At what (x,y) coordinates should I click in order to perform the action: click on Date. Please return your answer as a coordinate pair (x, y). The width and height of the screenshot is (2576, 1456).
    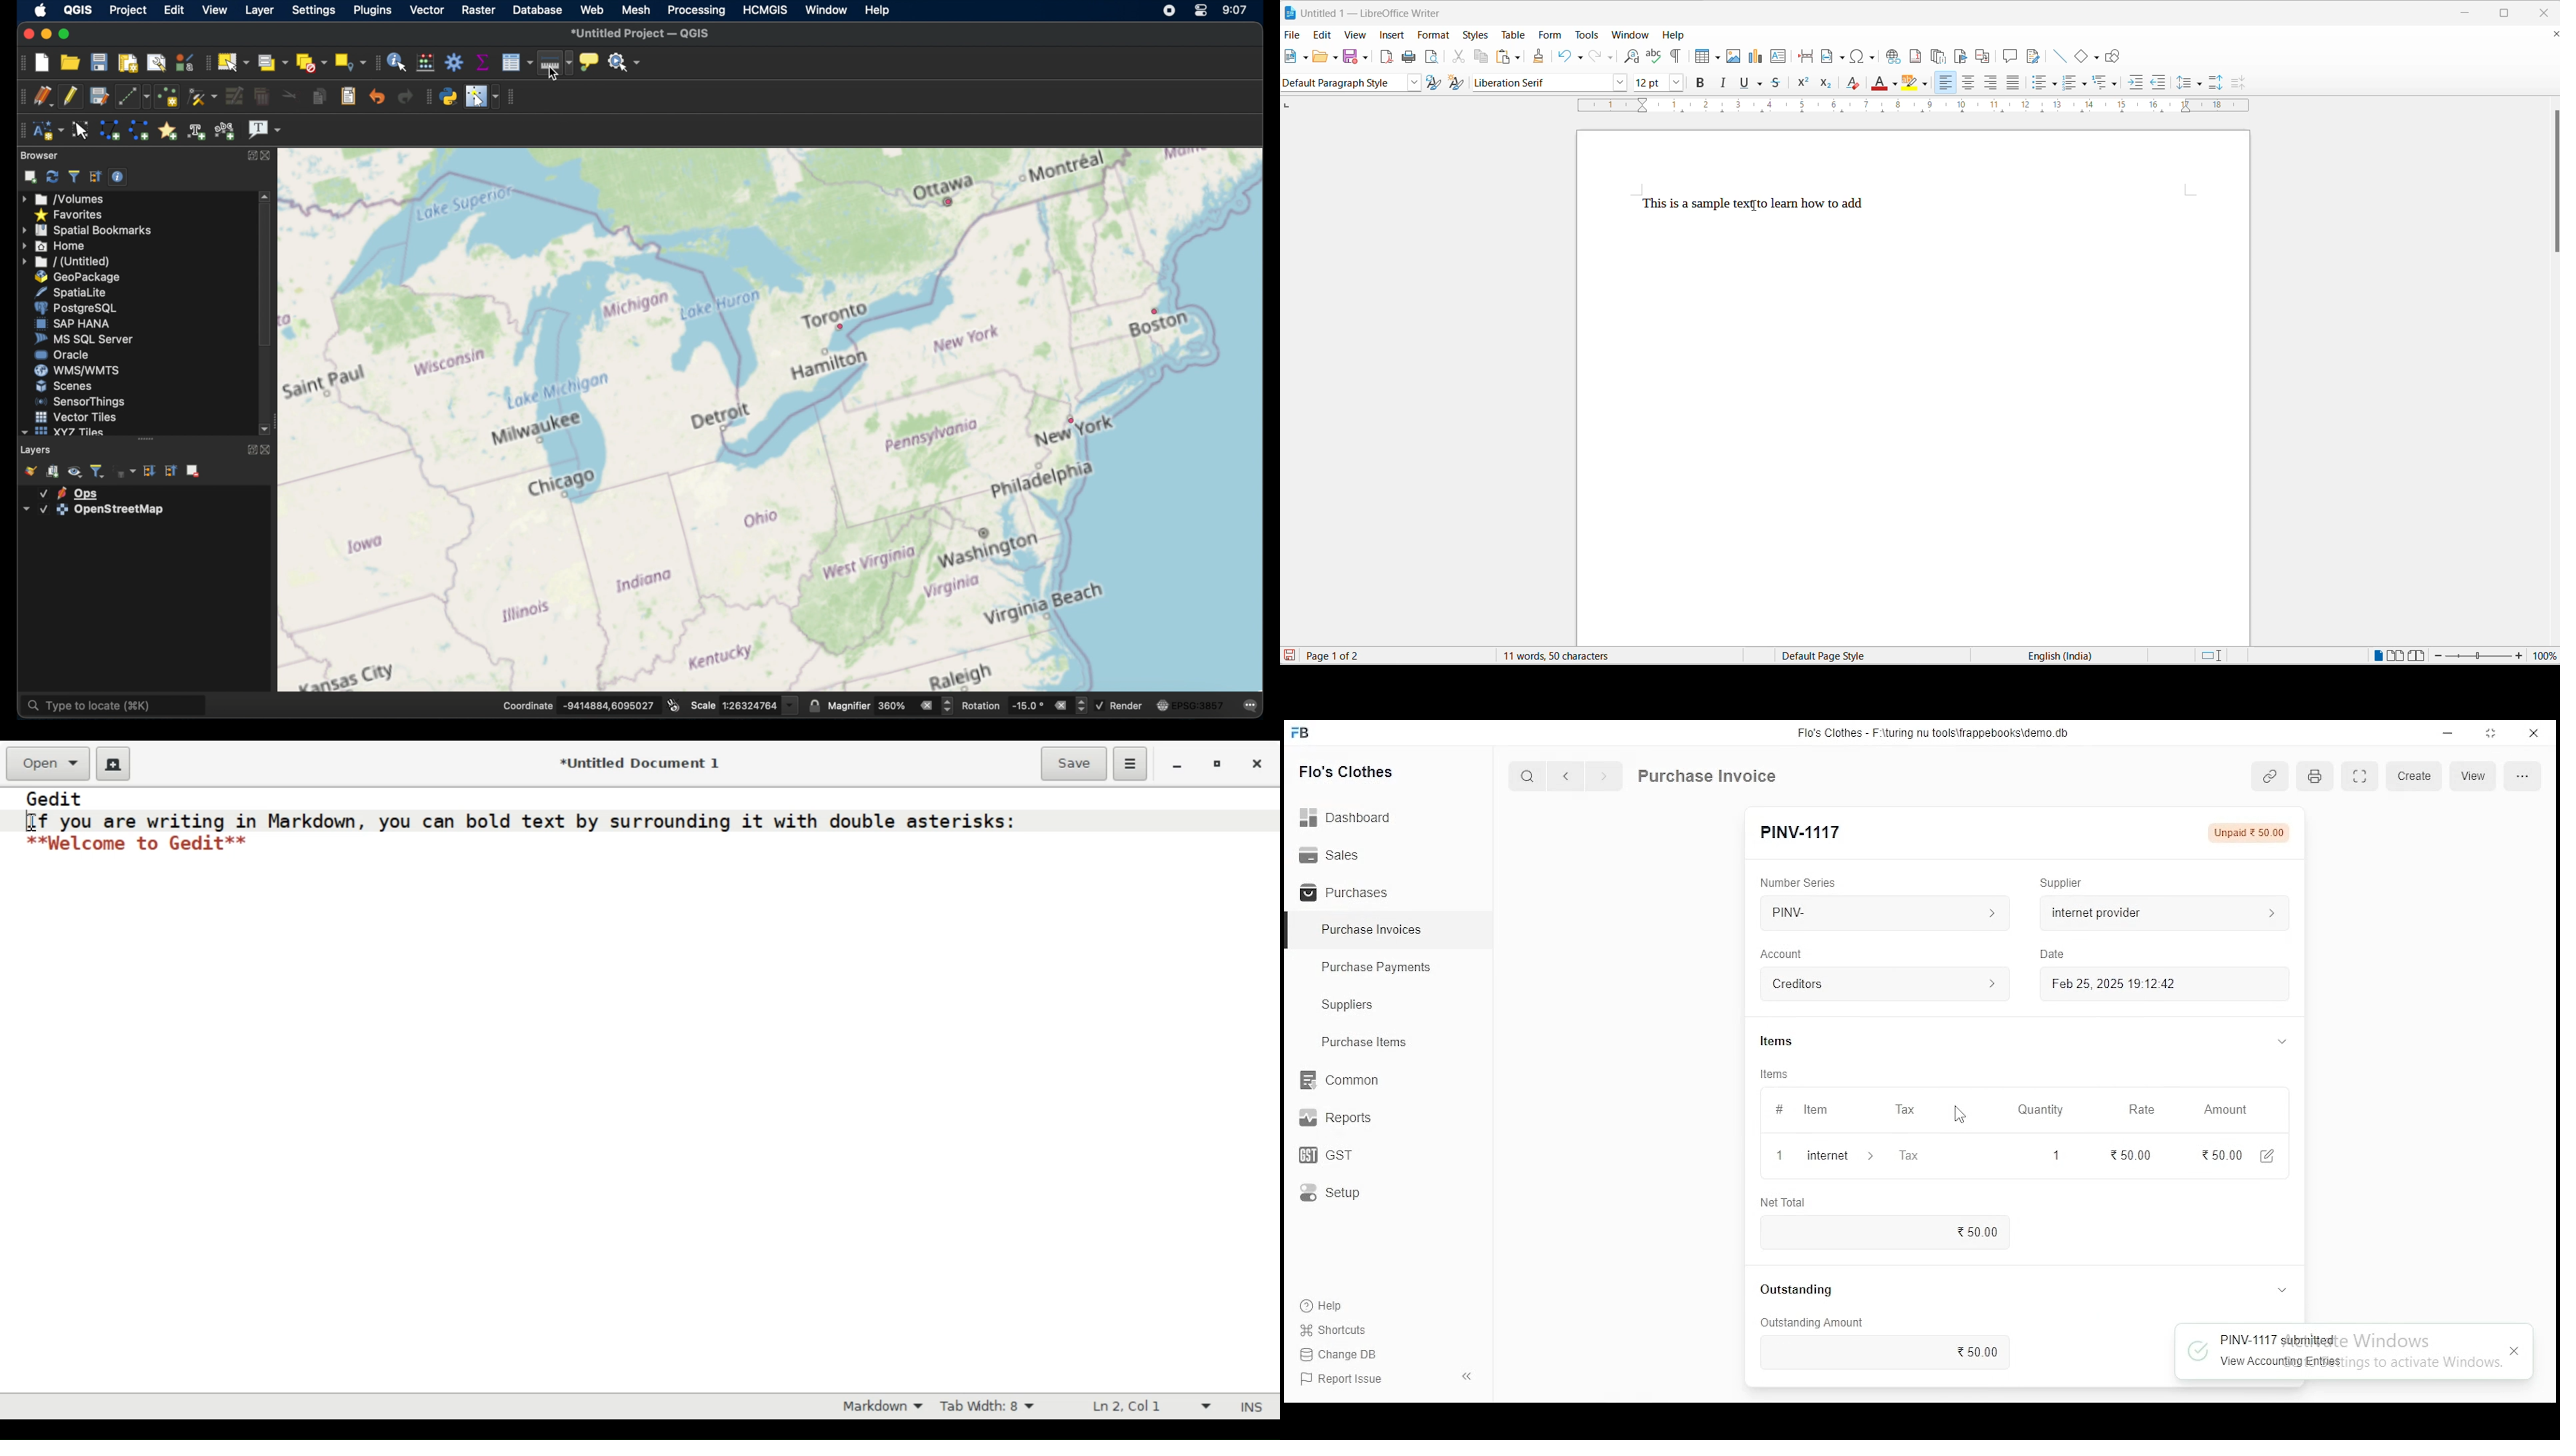
    Looking at the image, I should click on (2050, 955).